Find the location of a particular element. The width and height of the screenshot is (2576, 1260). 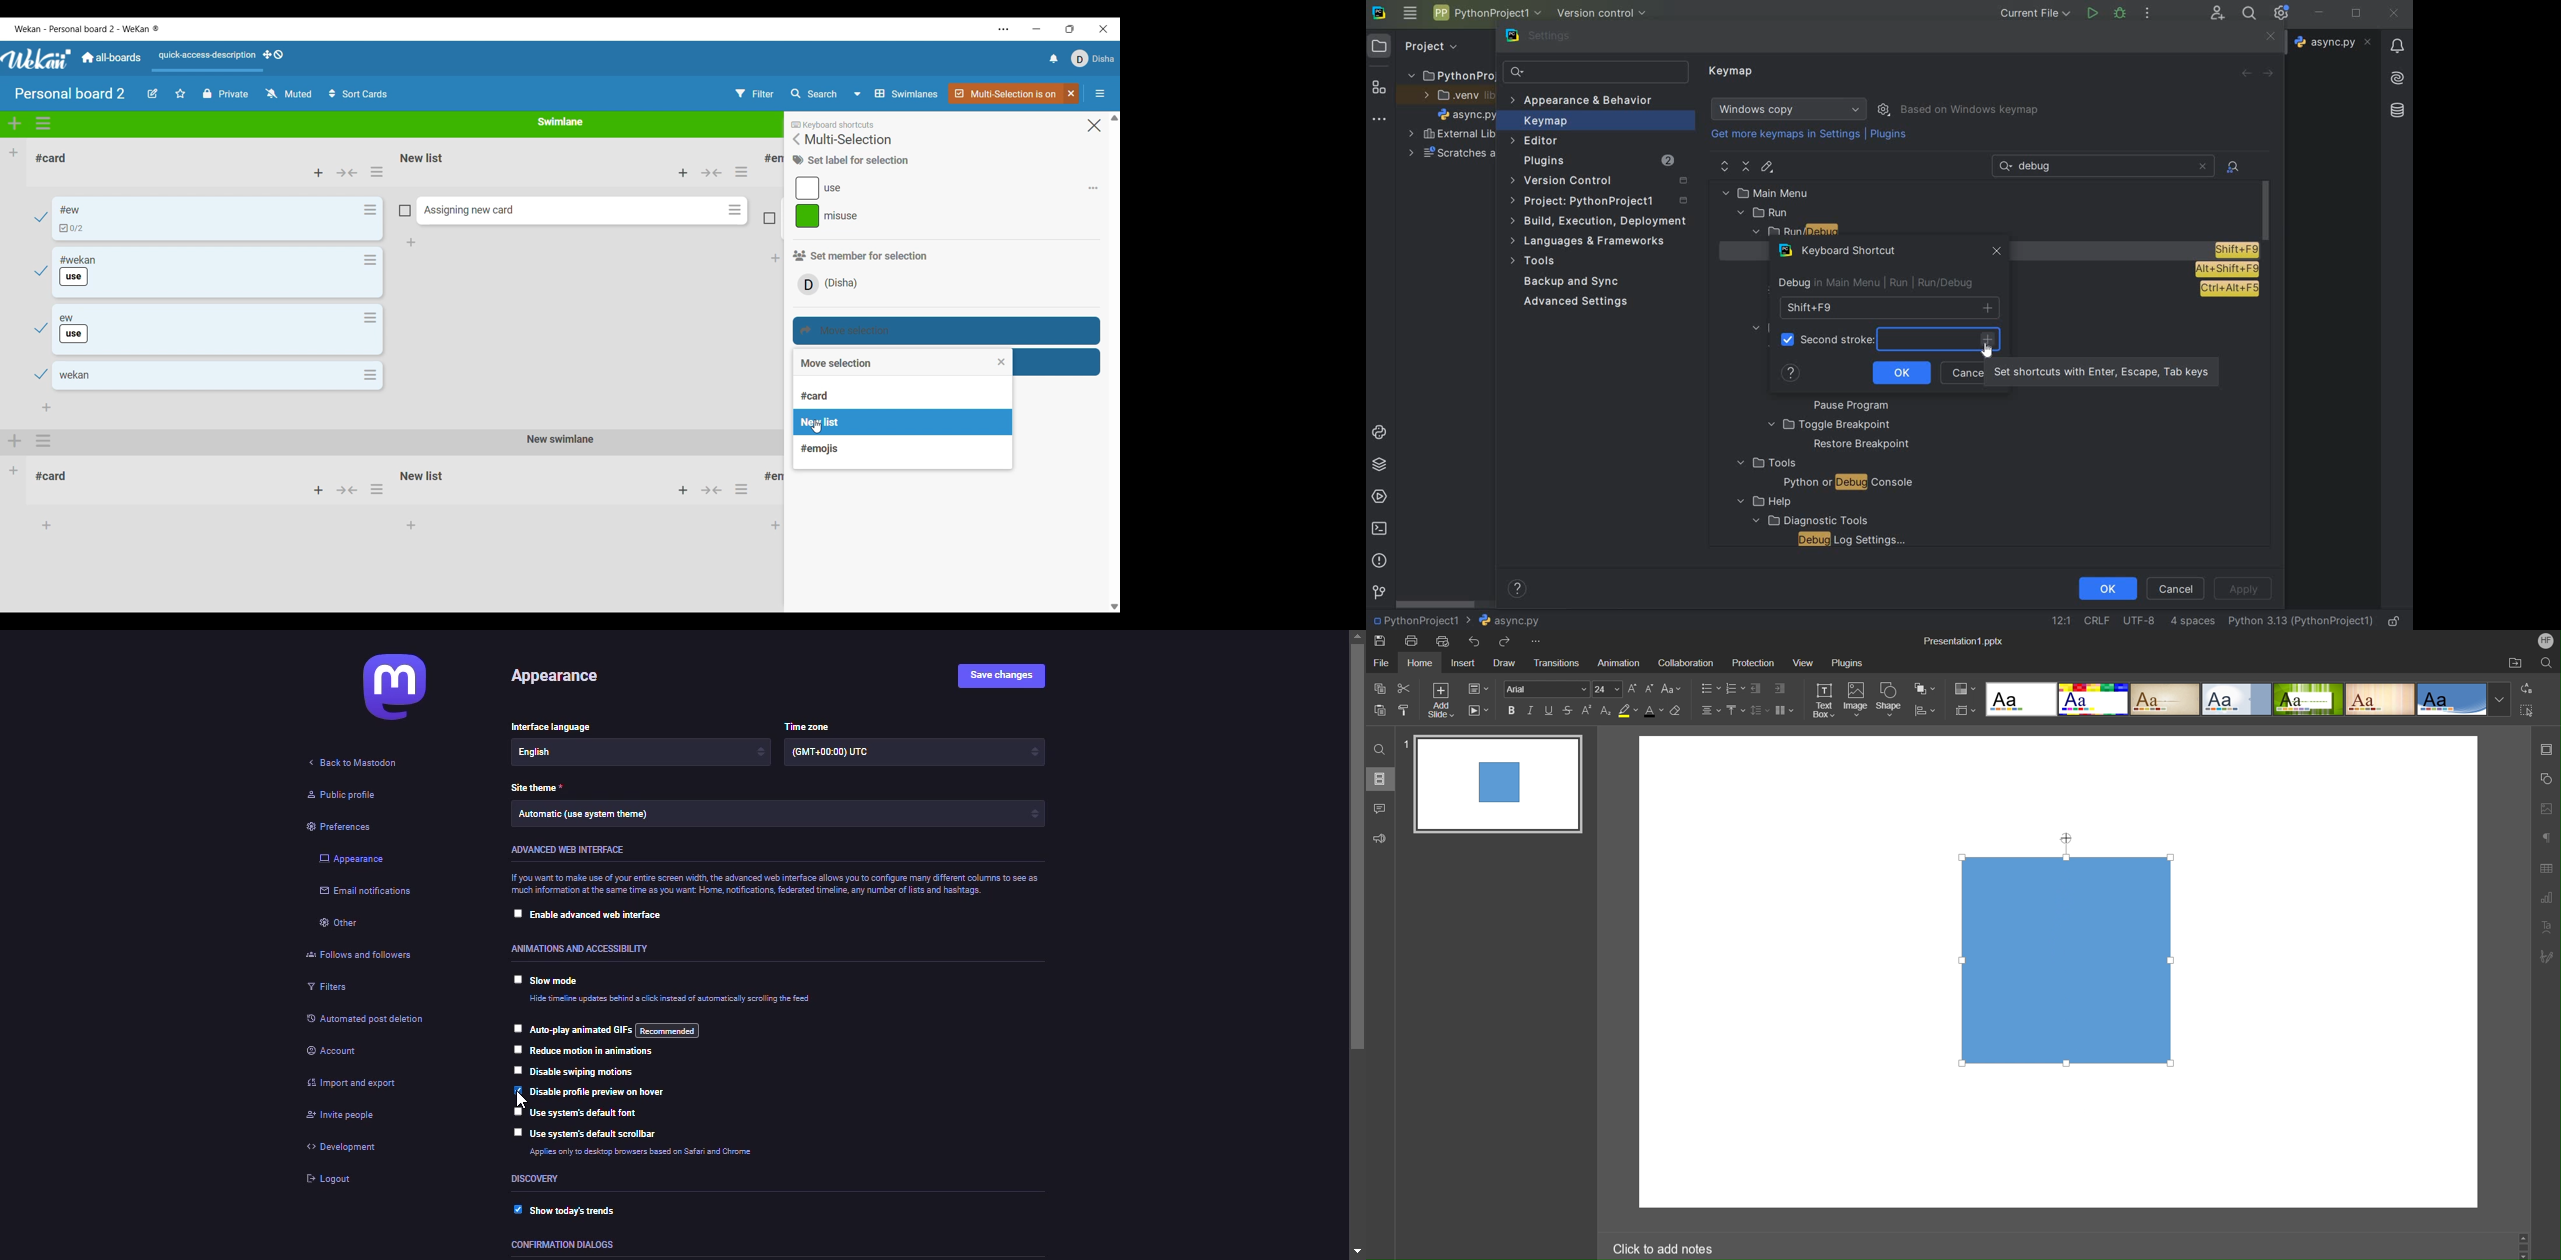

debug is located at coordinates (2120, 12).